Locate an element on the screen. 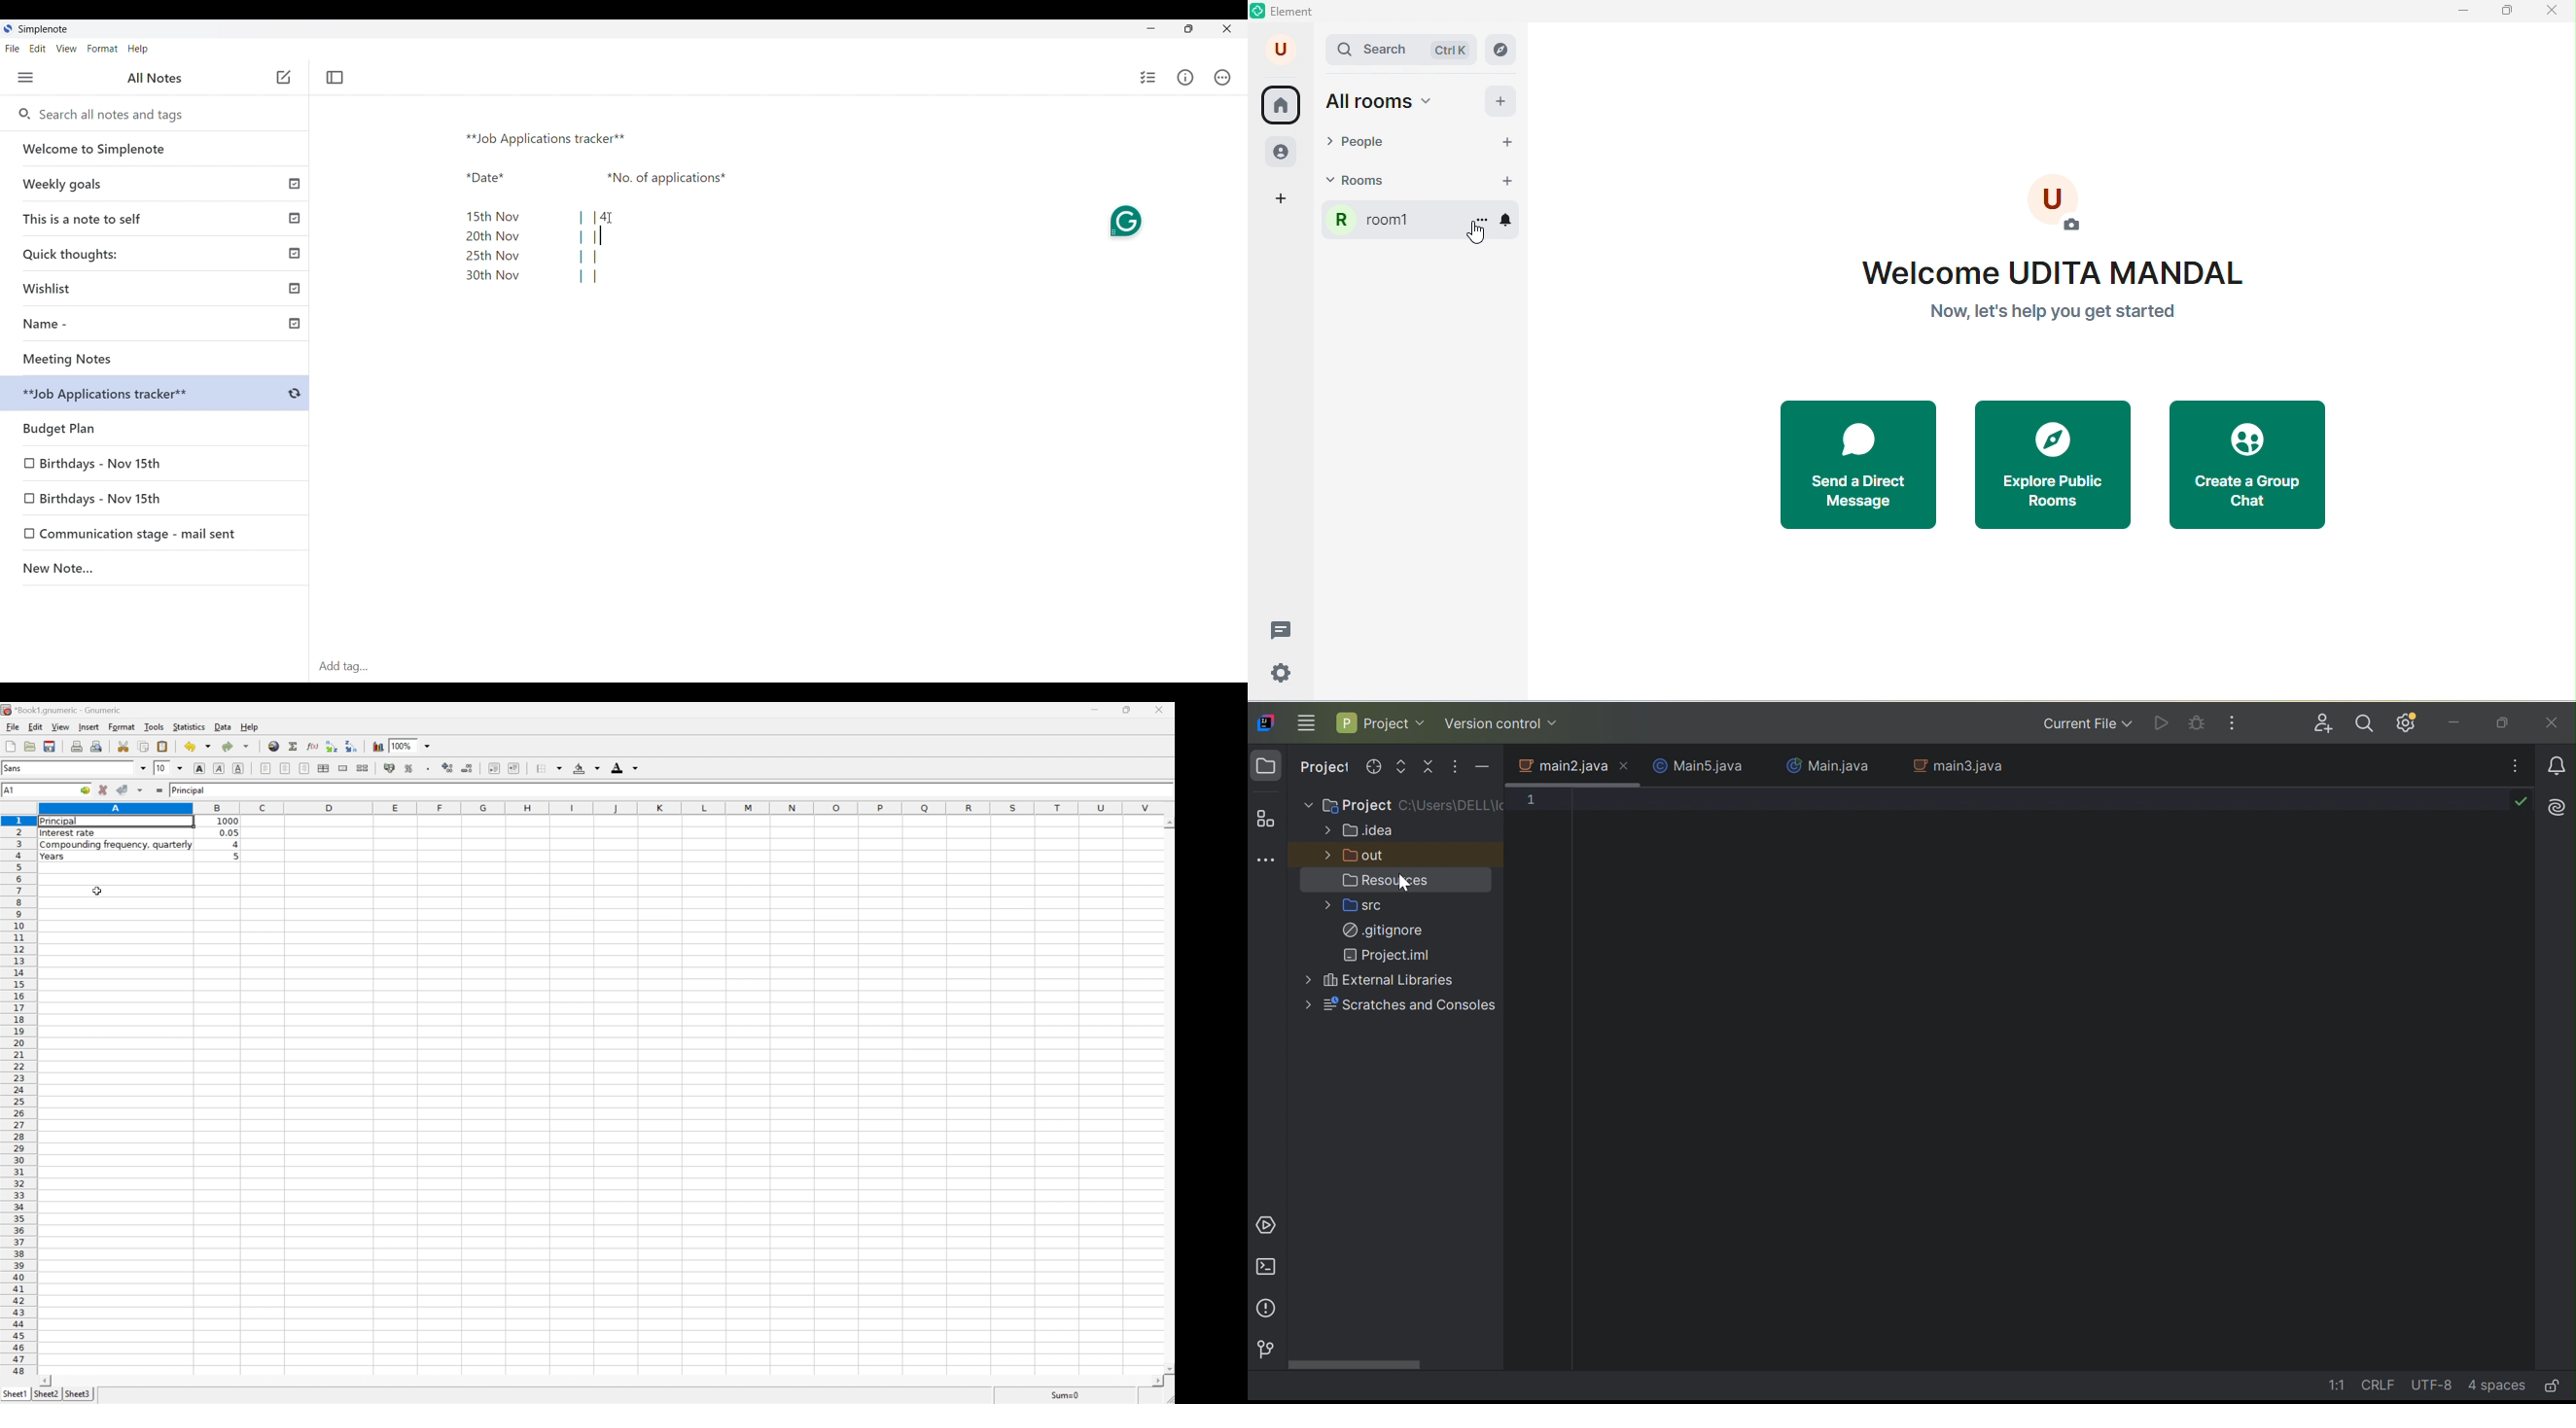 Image resolution: width=2576 pixels, height=1428 pixels. close is located at coordinates (1163, 709).